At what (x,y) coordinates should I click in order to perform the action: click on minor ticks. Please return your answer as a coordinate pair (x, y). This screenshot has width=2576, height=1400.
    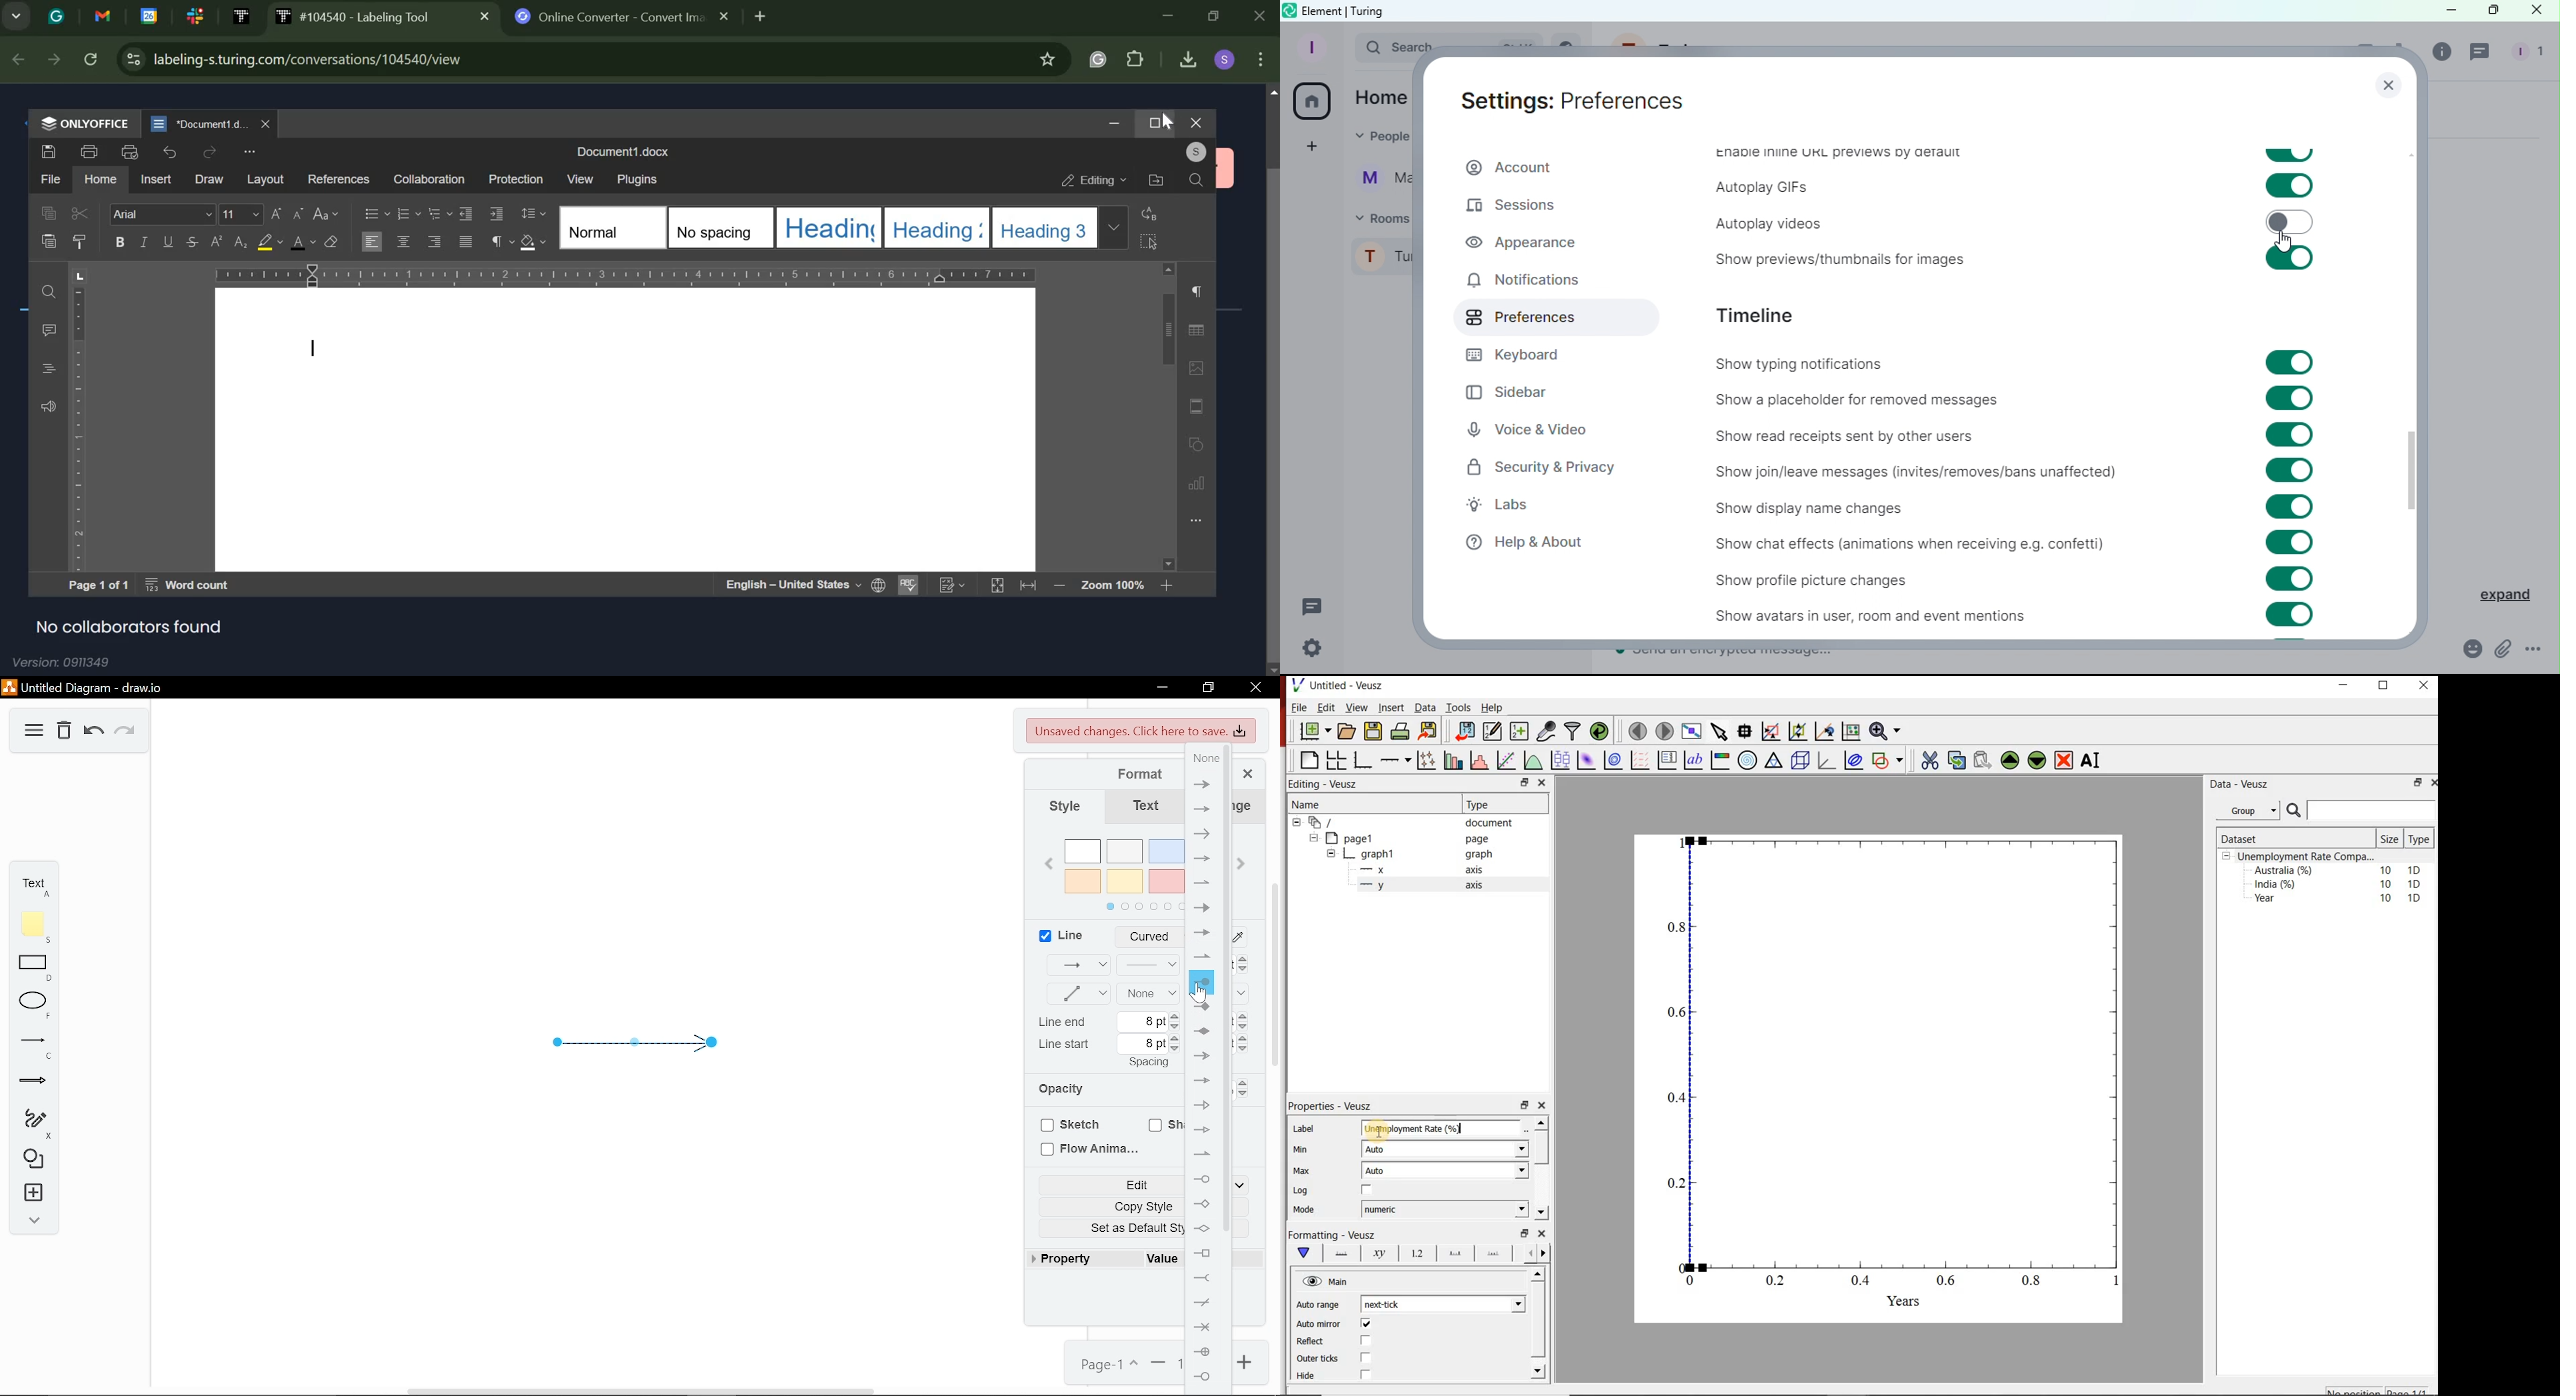
    Looking at the image, I should click on (1494, 1252).